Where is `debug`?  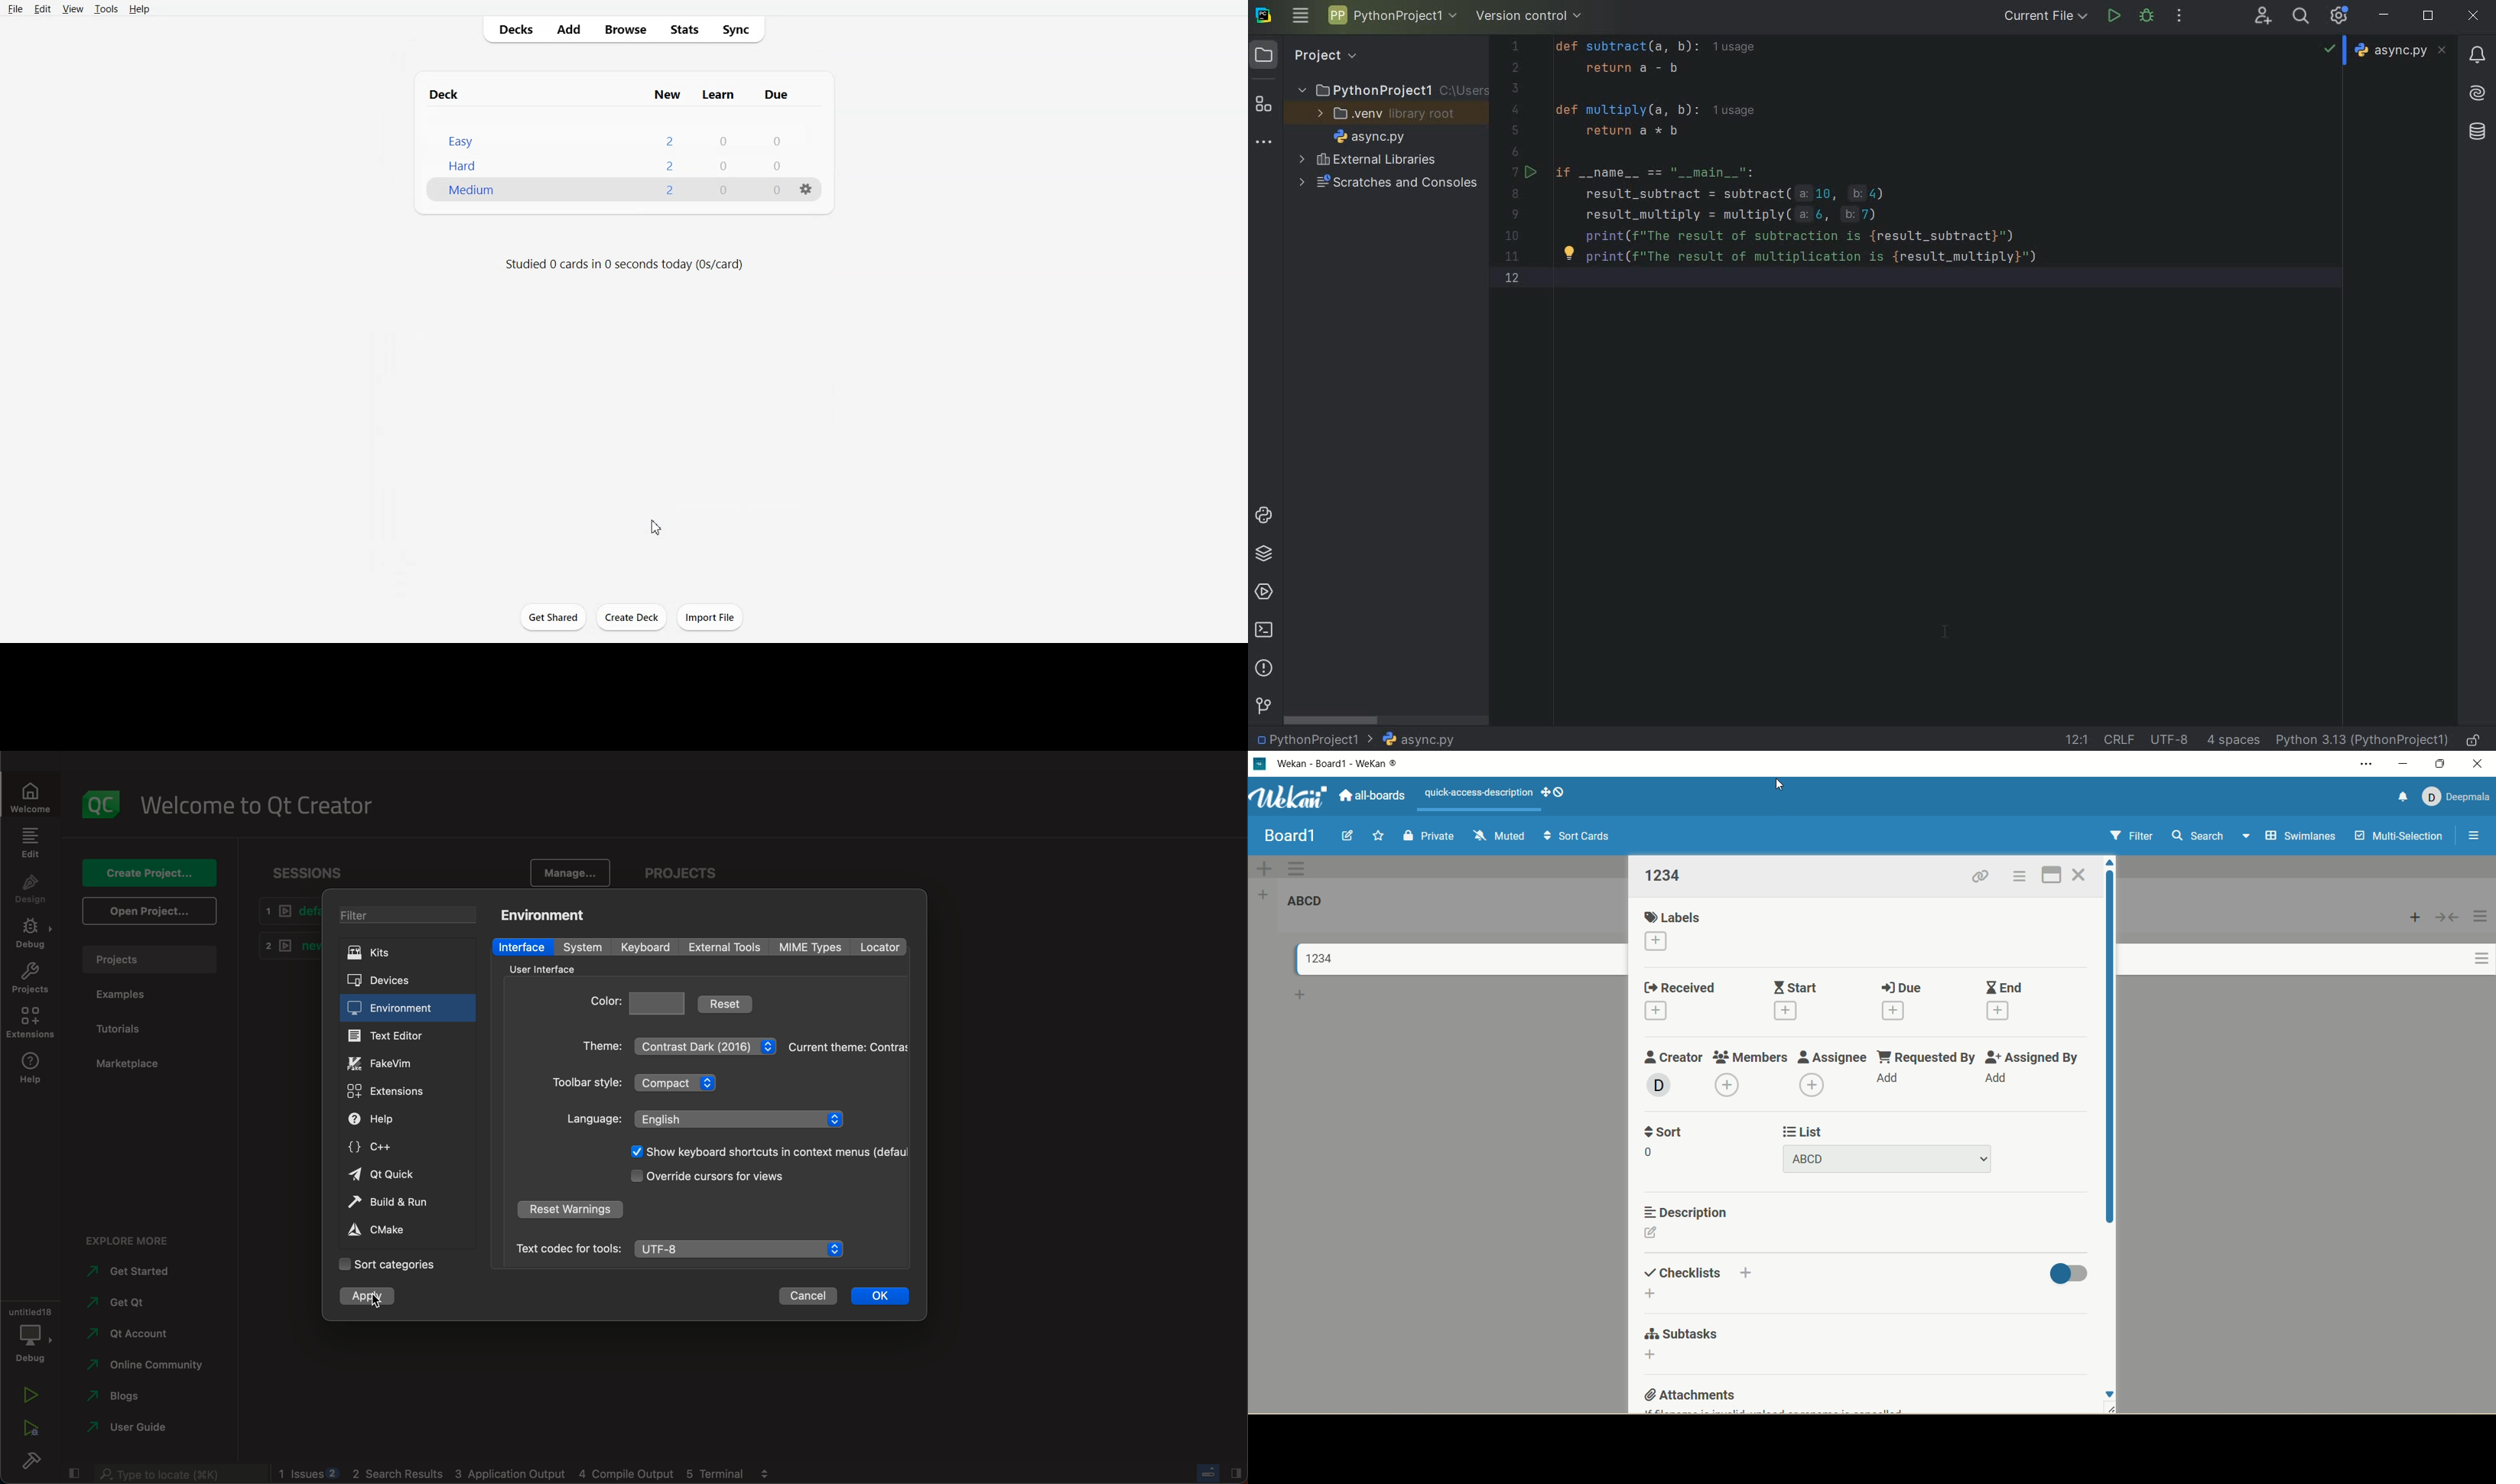
debug is located at coordinates (29, 934).